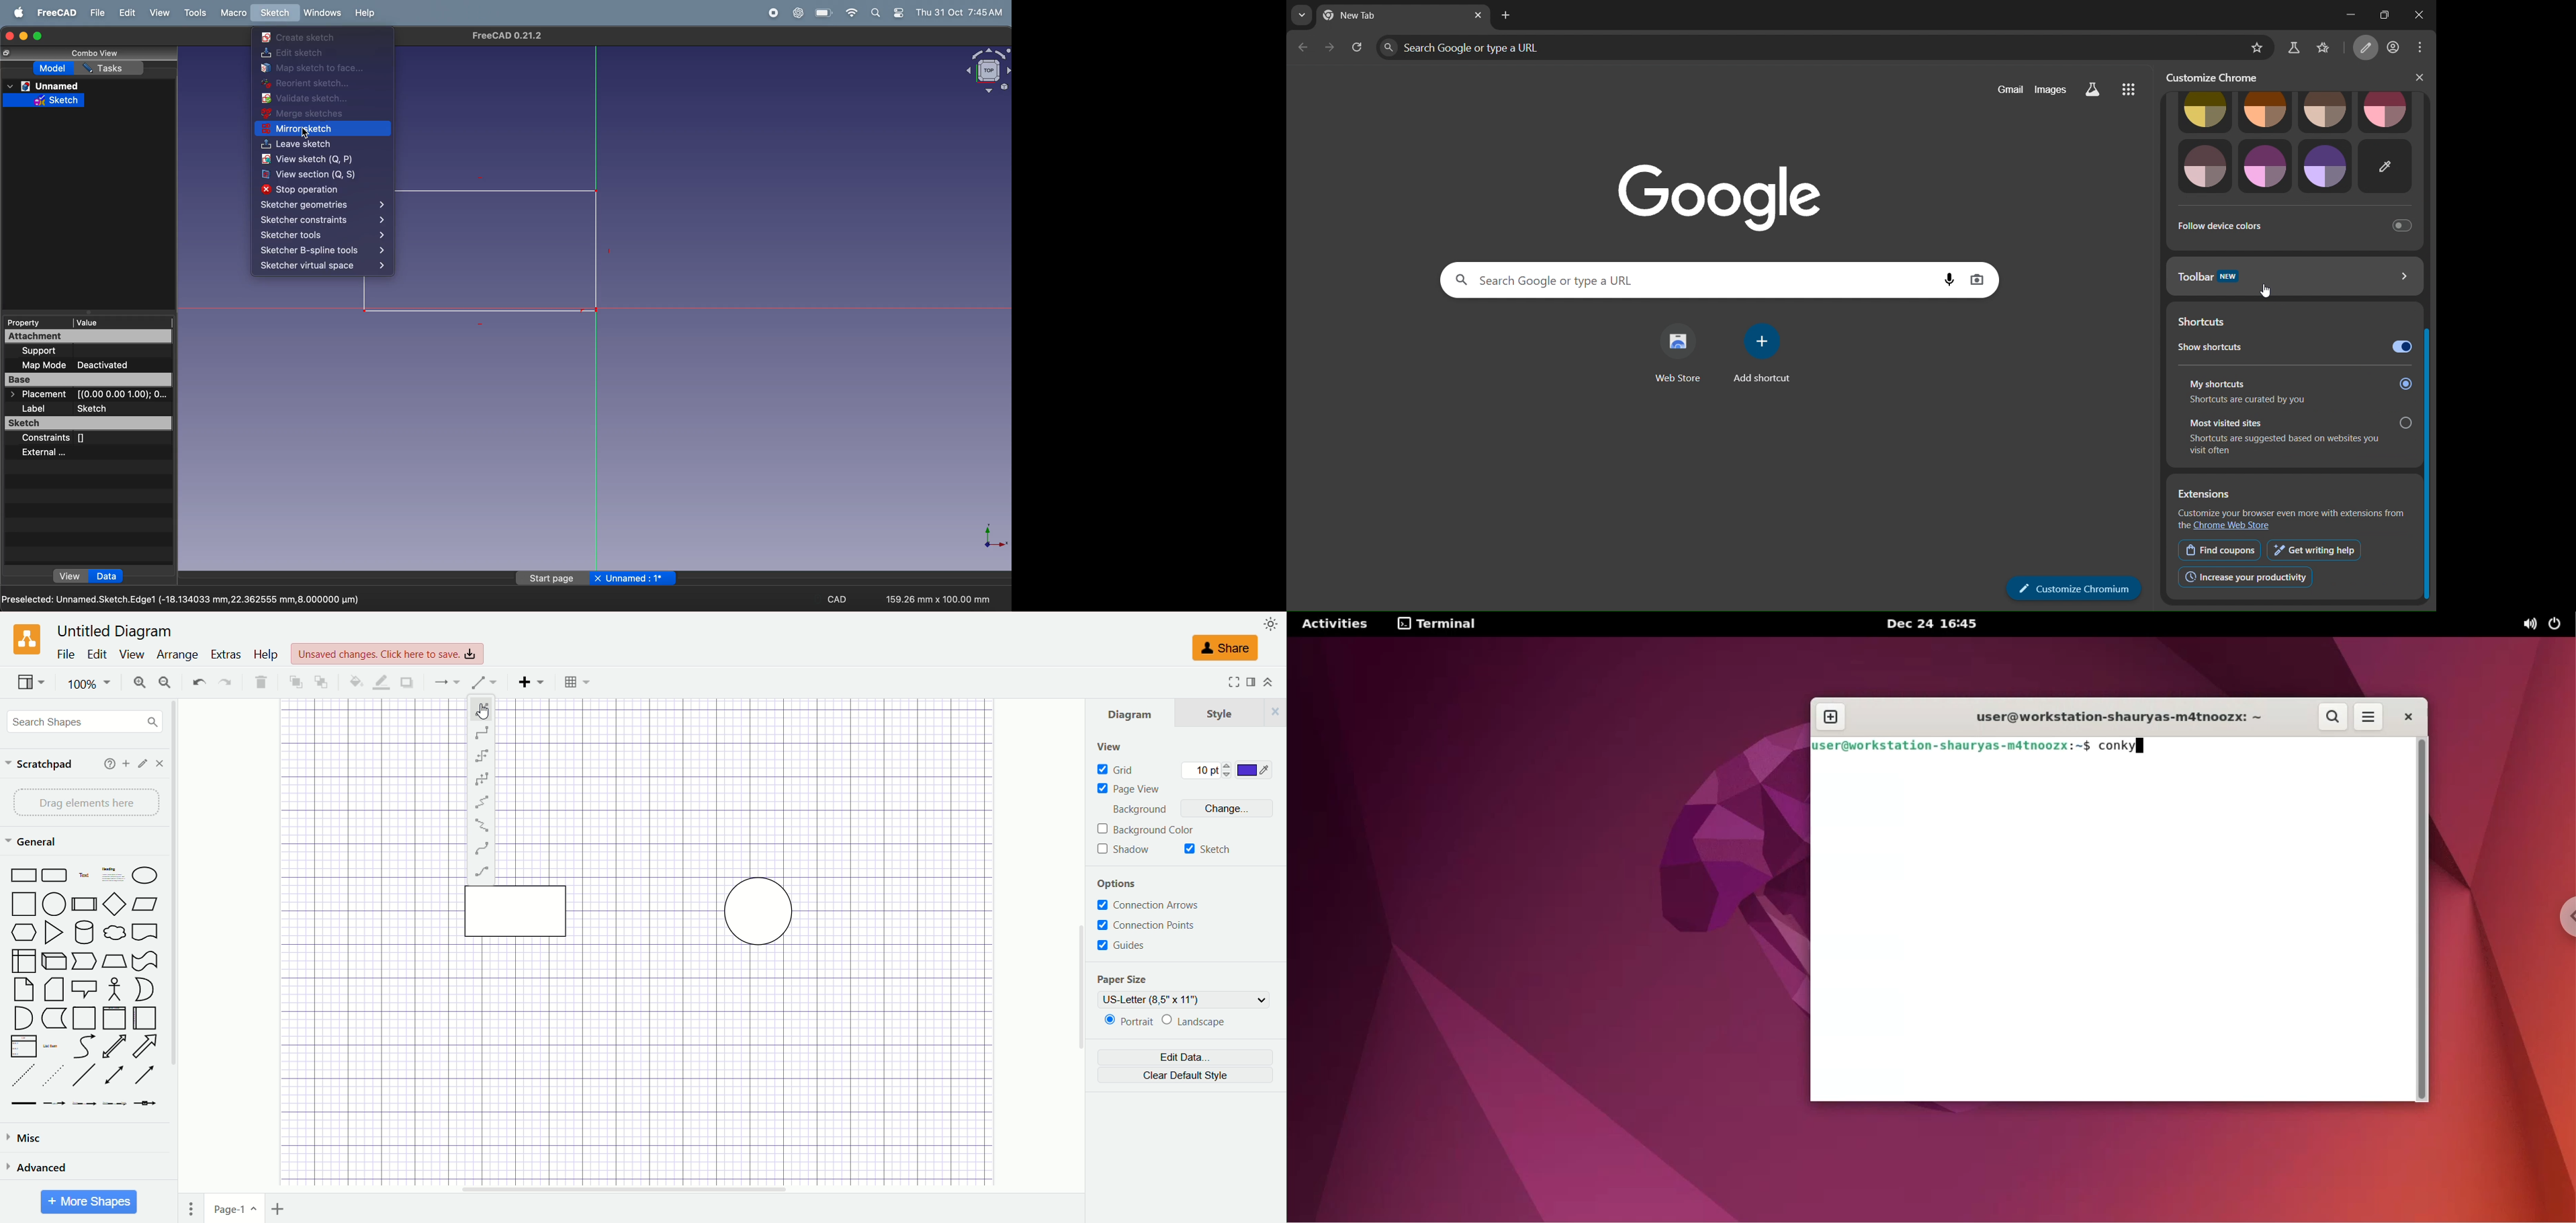  I want to click on validate sketch, so click(307, 99).